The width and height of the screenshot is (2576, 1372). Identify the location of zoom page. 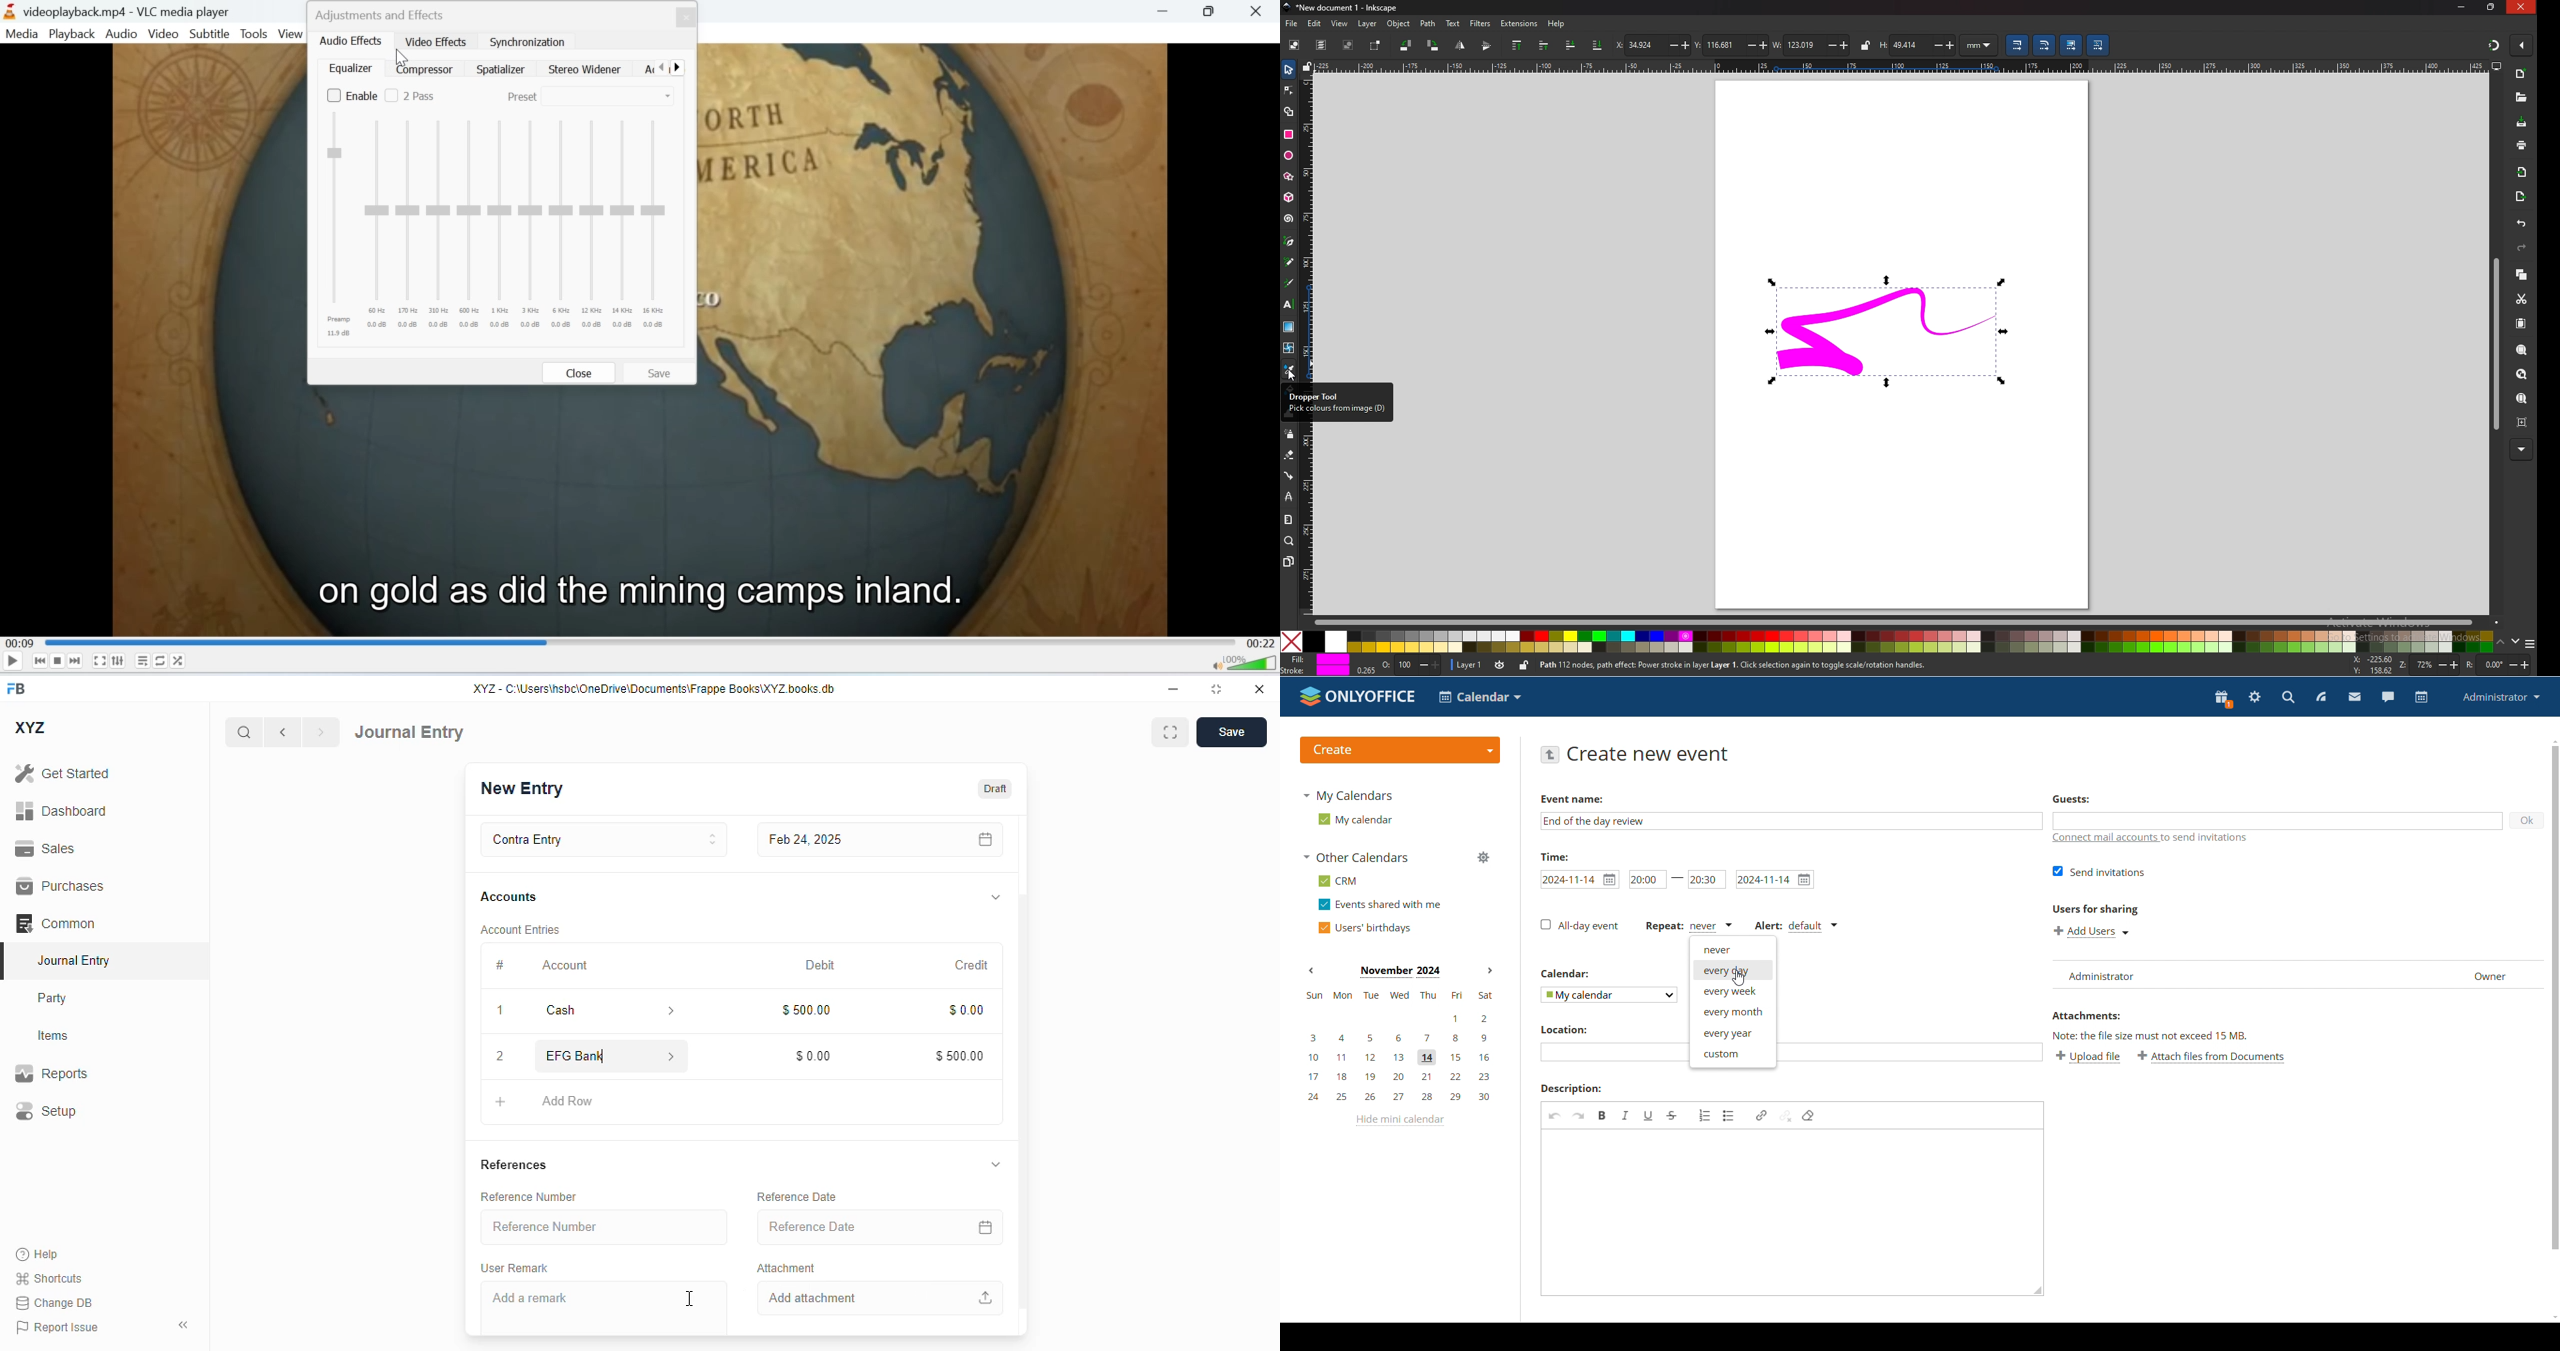
(2522, 398).